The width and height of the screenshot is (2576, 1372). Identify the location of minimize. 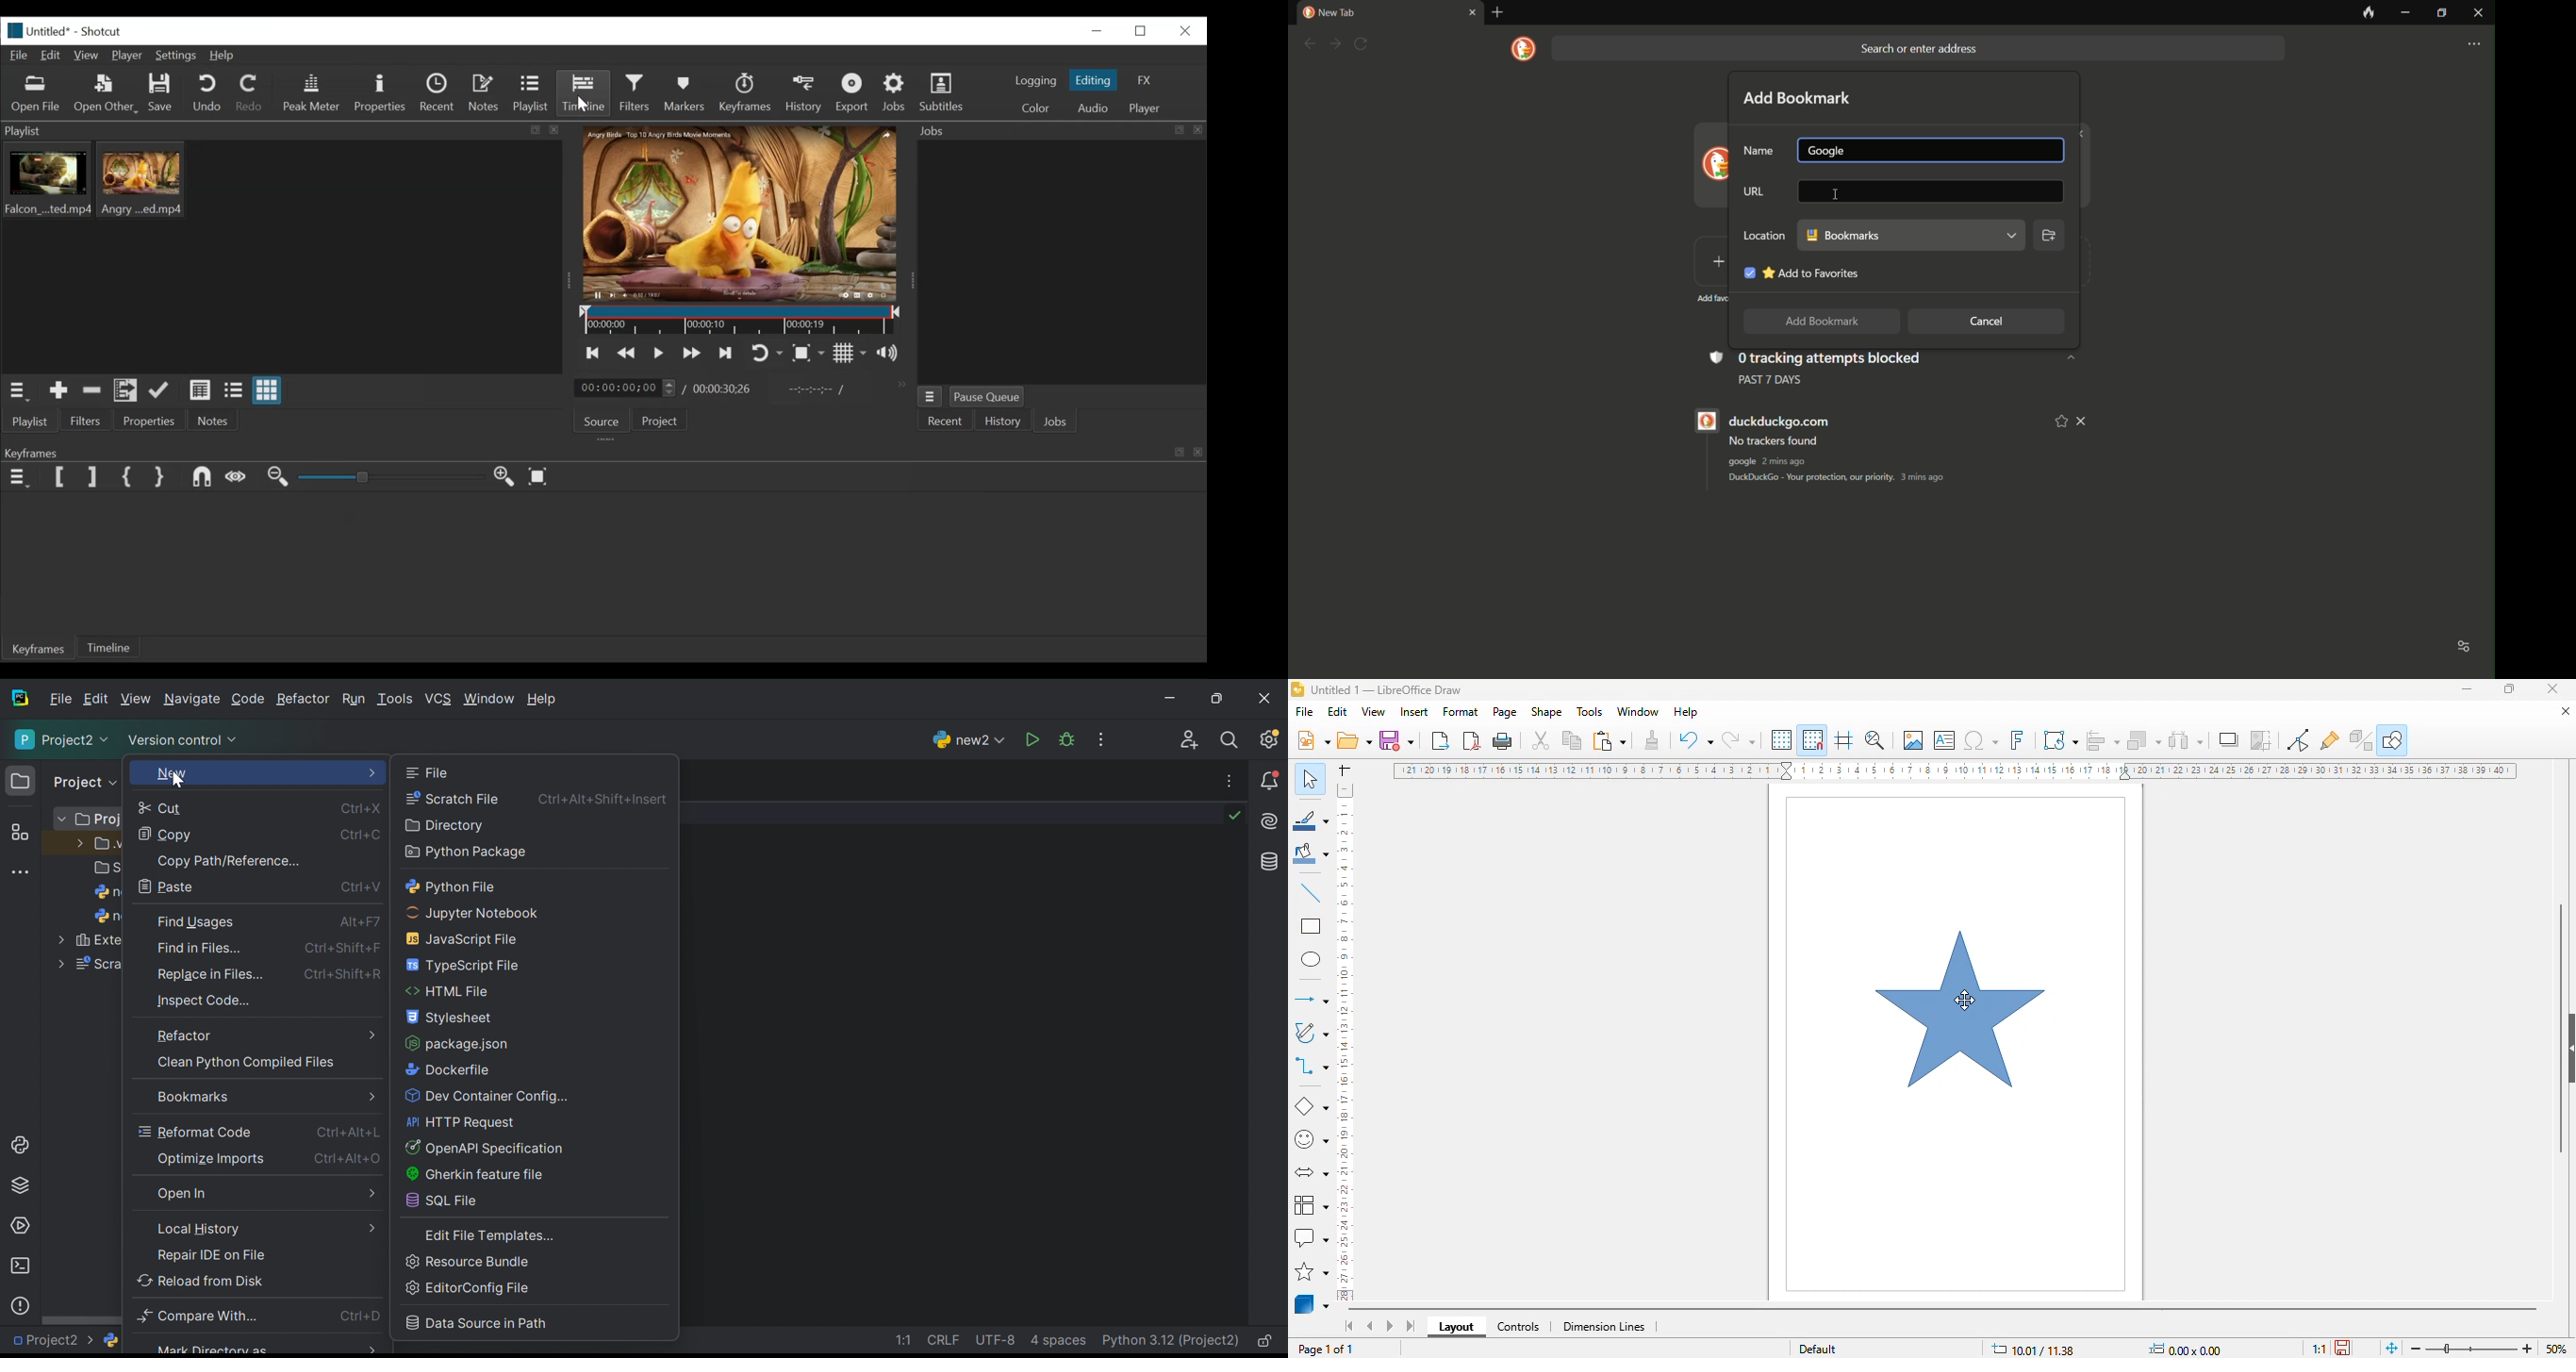
(1096, 30).